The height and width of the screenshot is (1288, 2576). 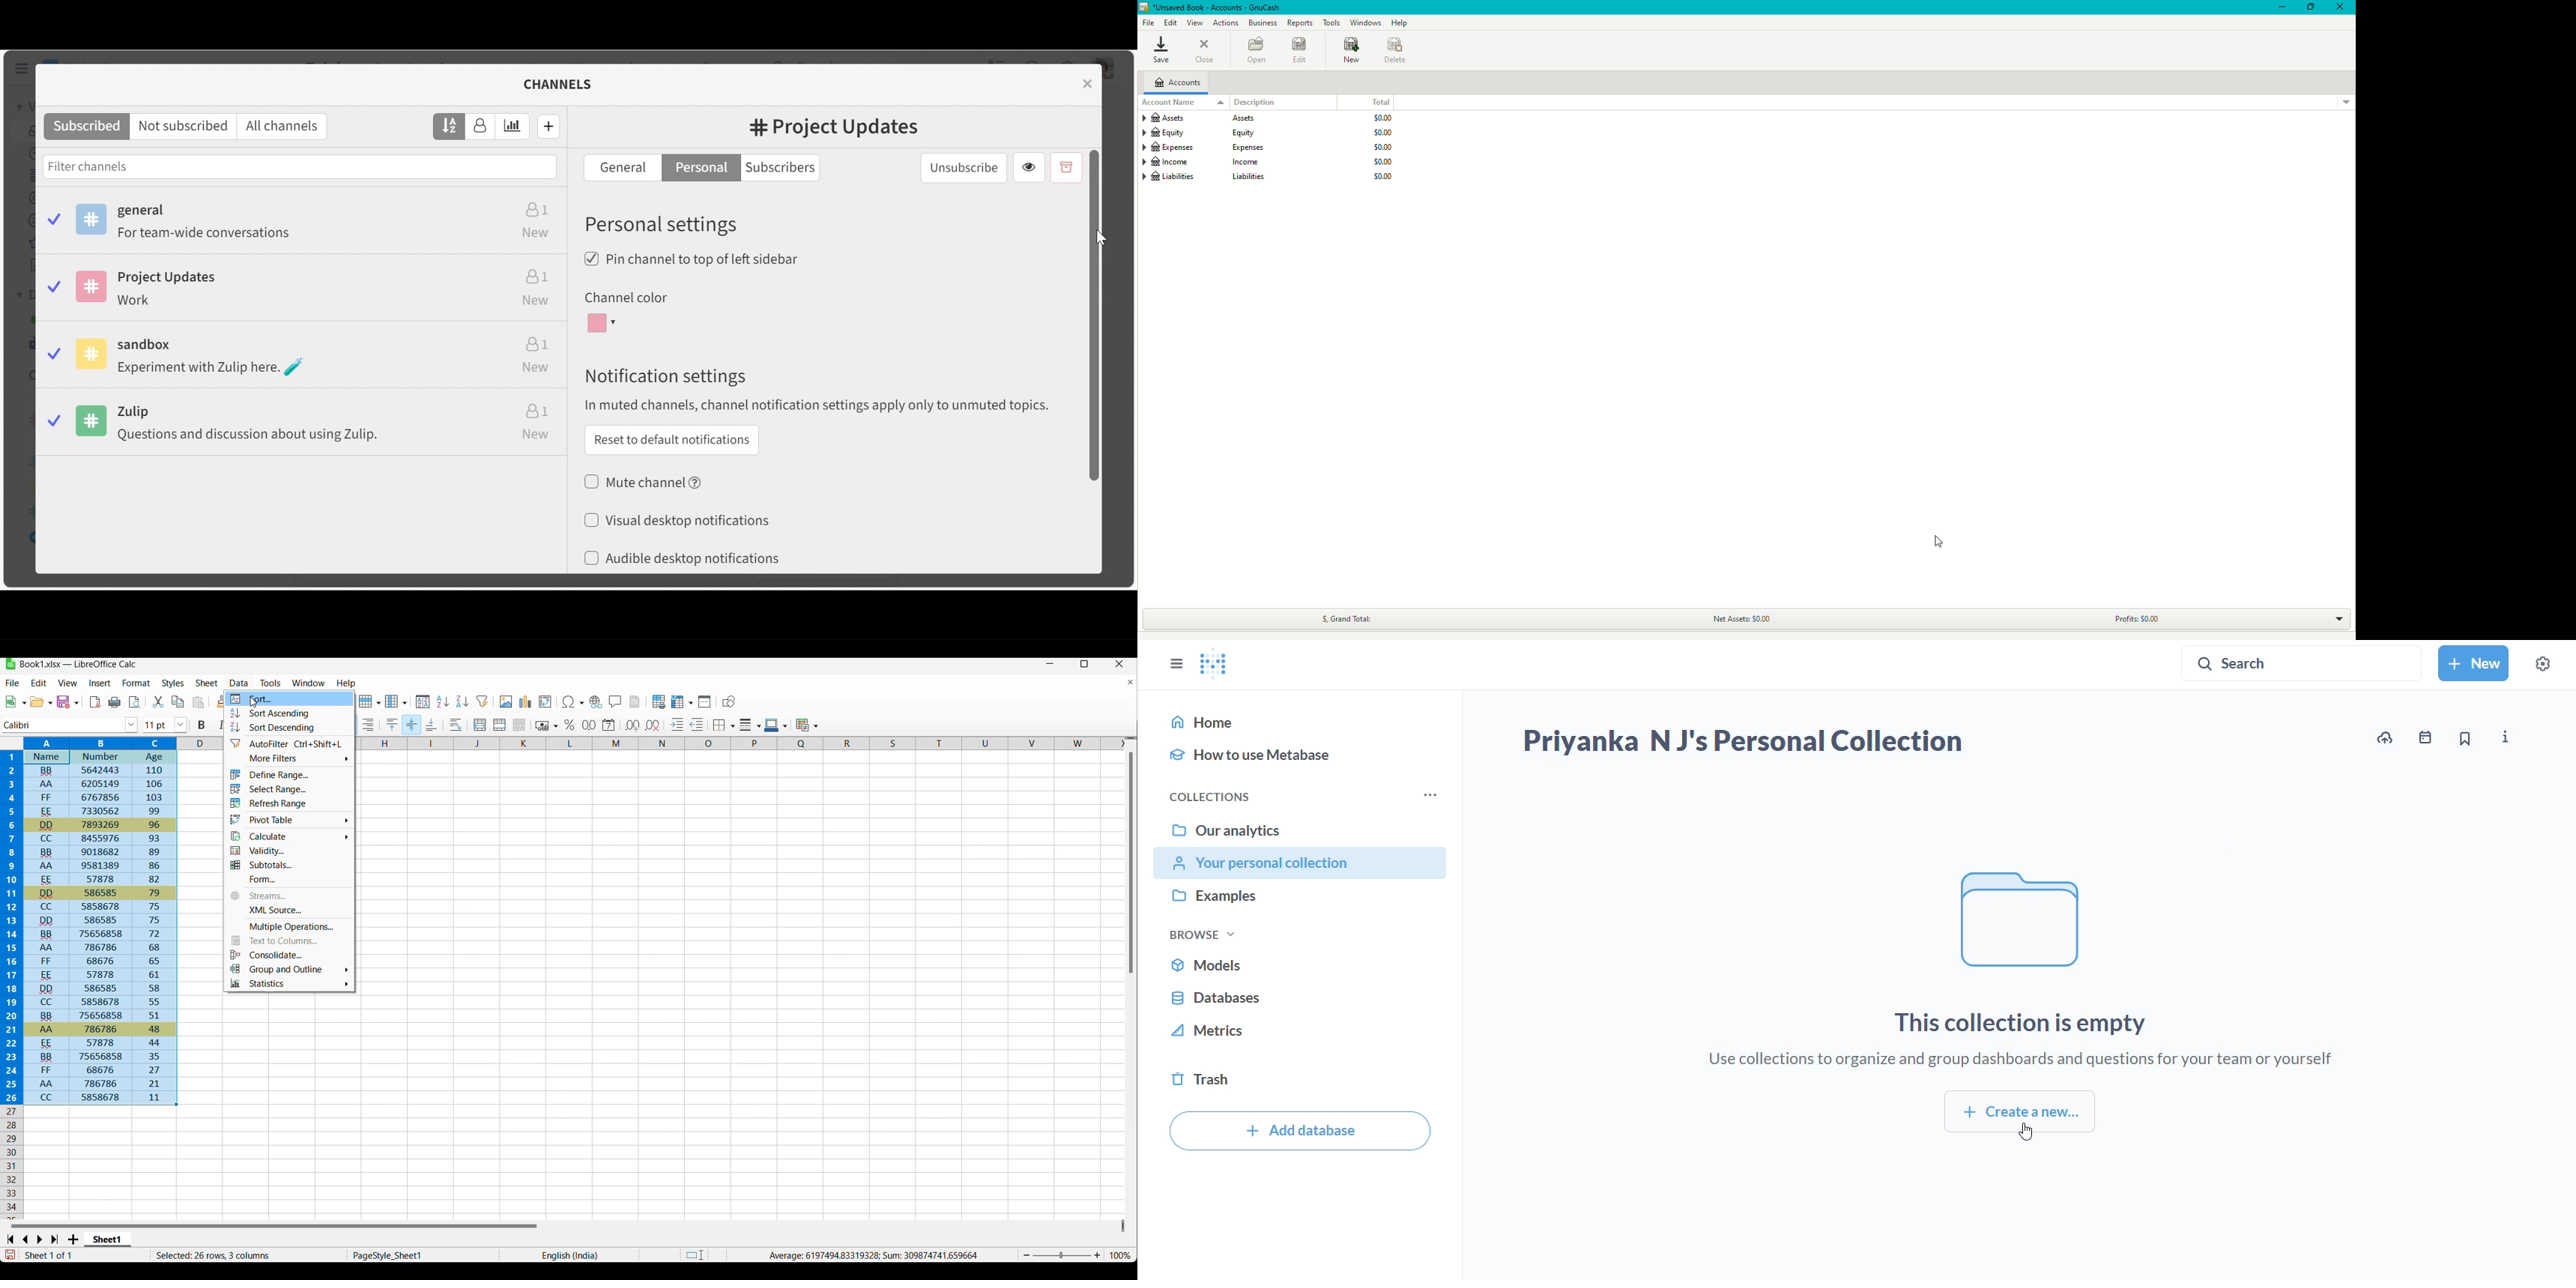 What do you see at coordinates (255, 706) in the screenshot?
I see `cursor` at bounding box center [255, 706].